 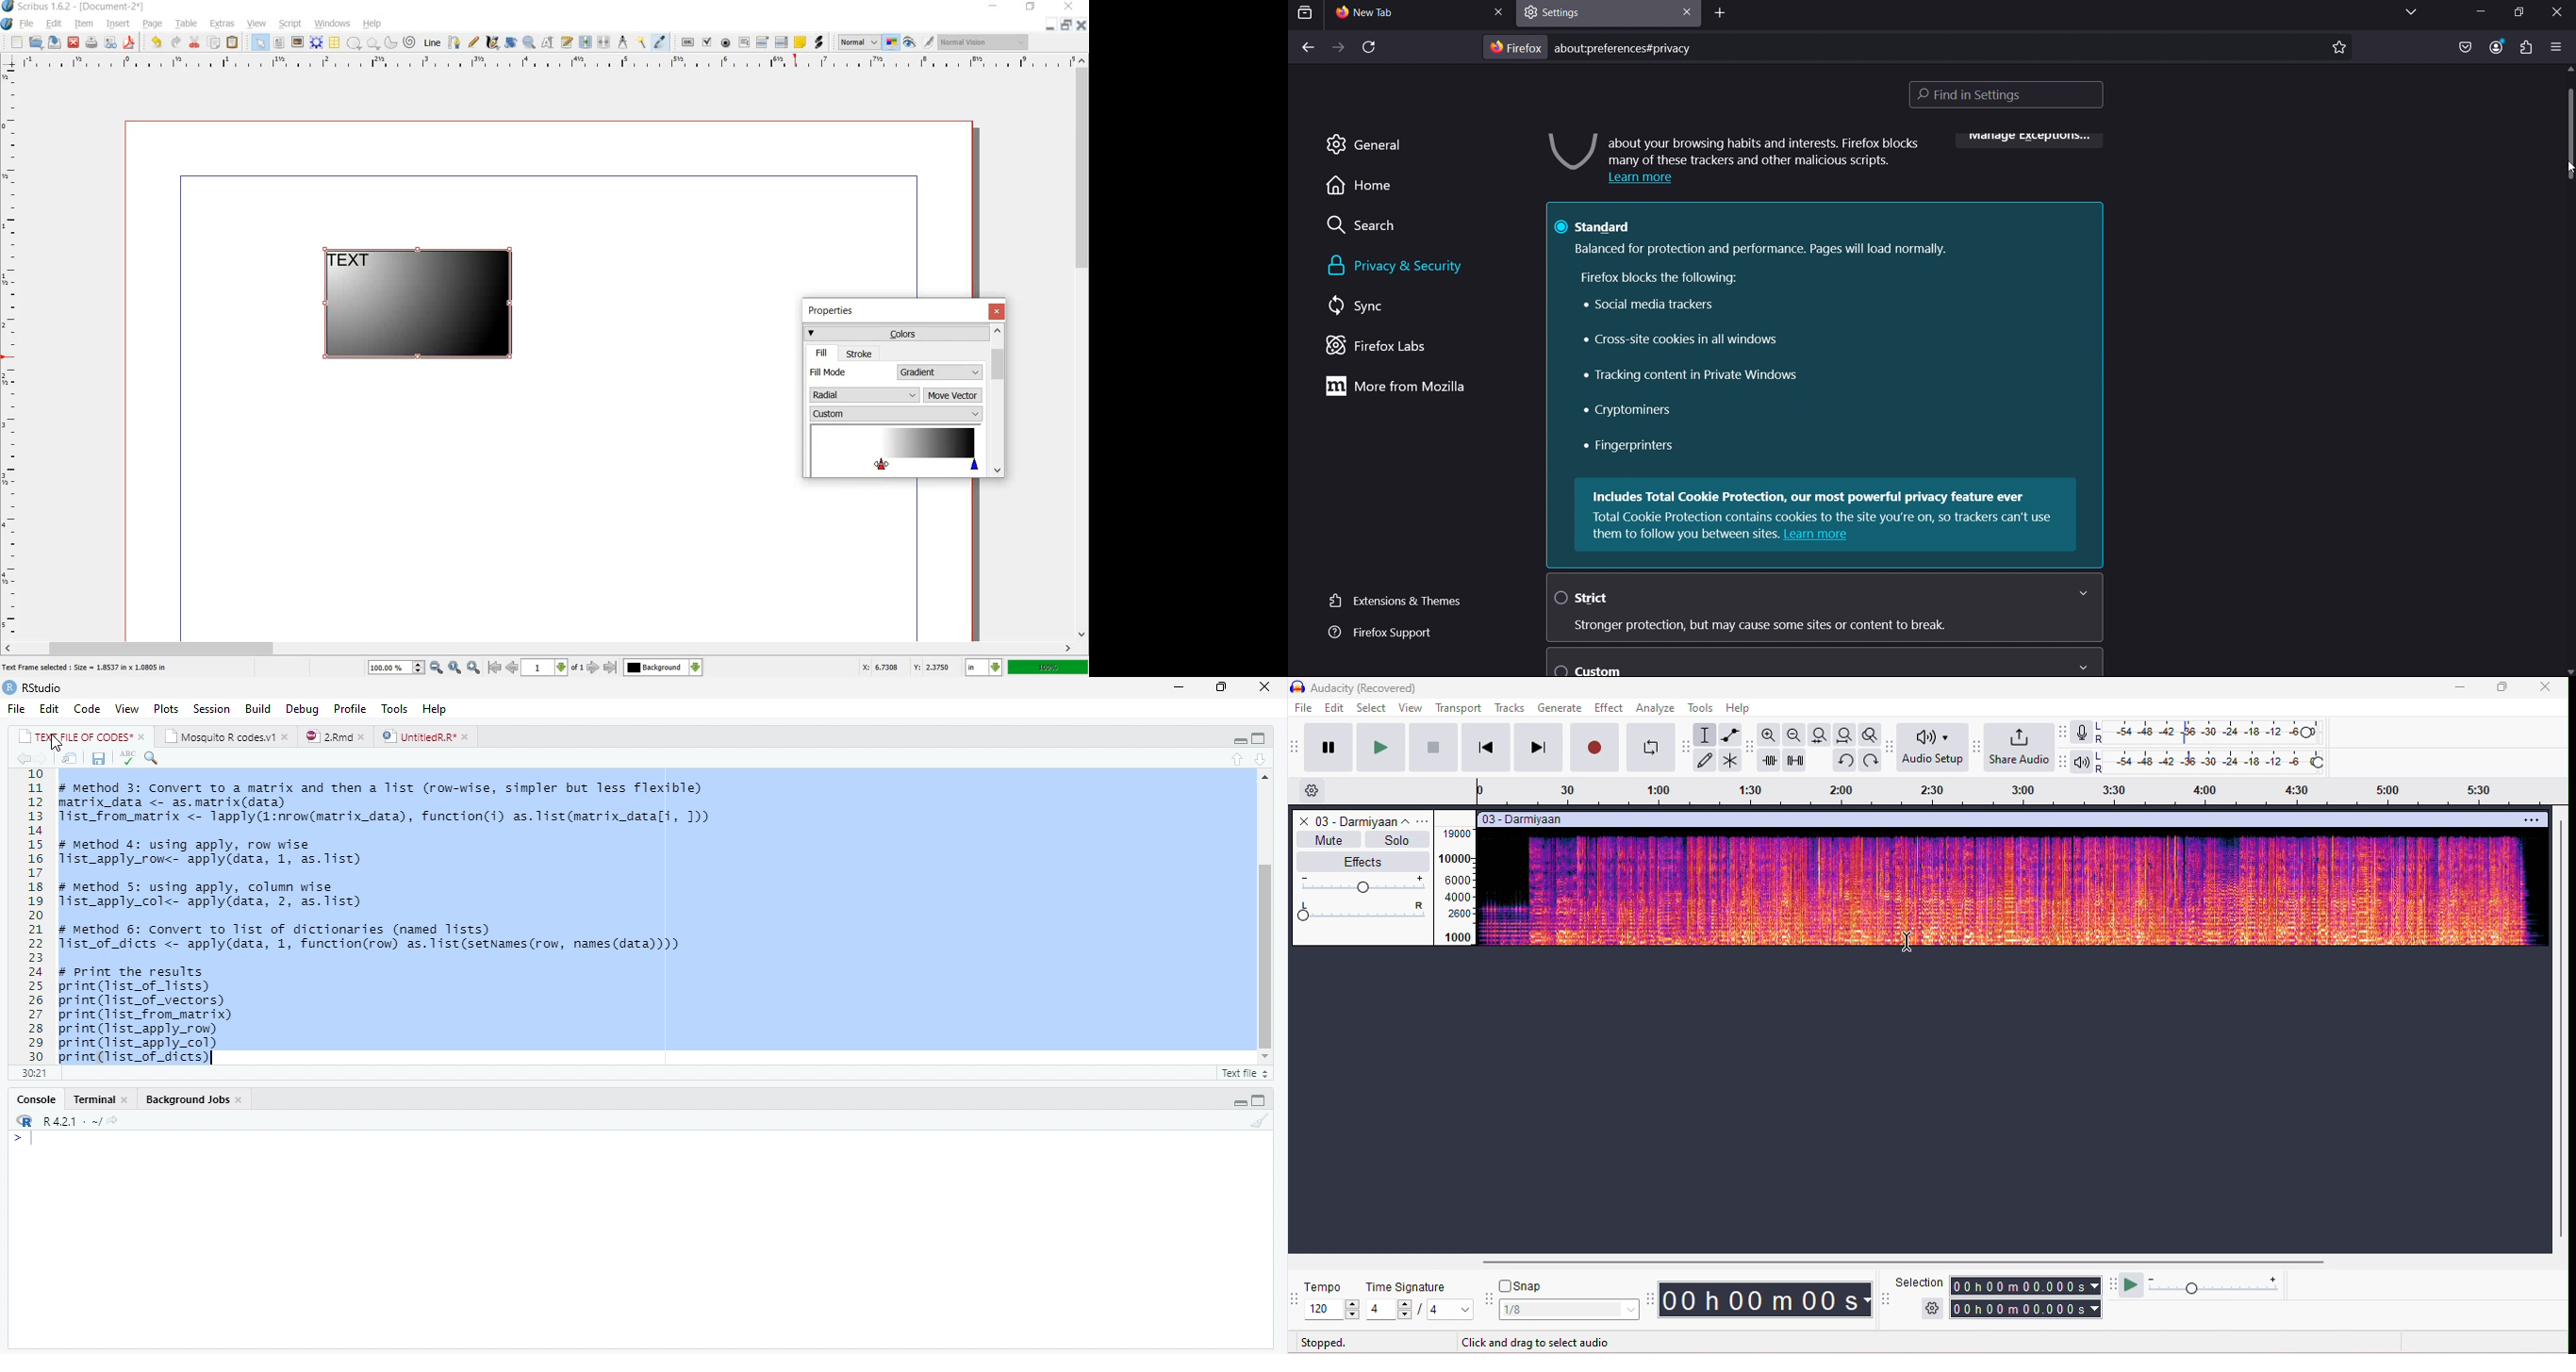 I want to click on bookmark, so click(x=2339, y=46).